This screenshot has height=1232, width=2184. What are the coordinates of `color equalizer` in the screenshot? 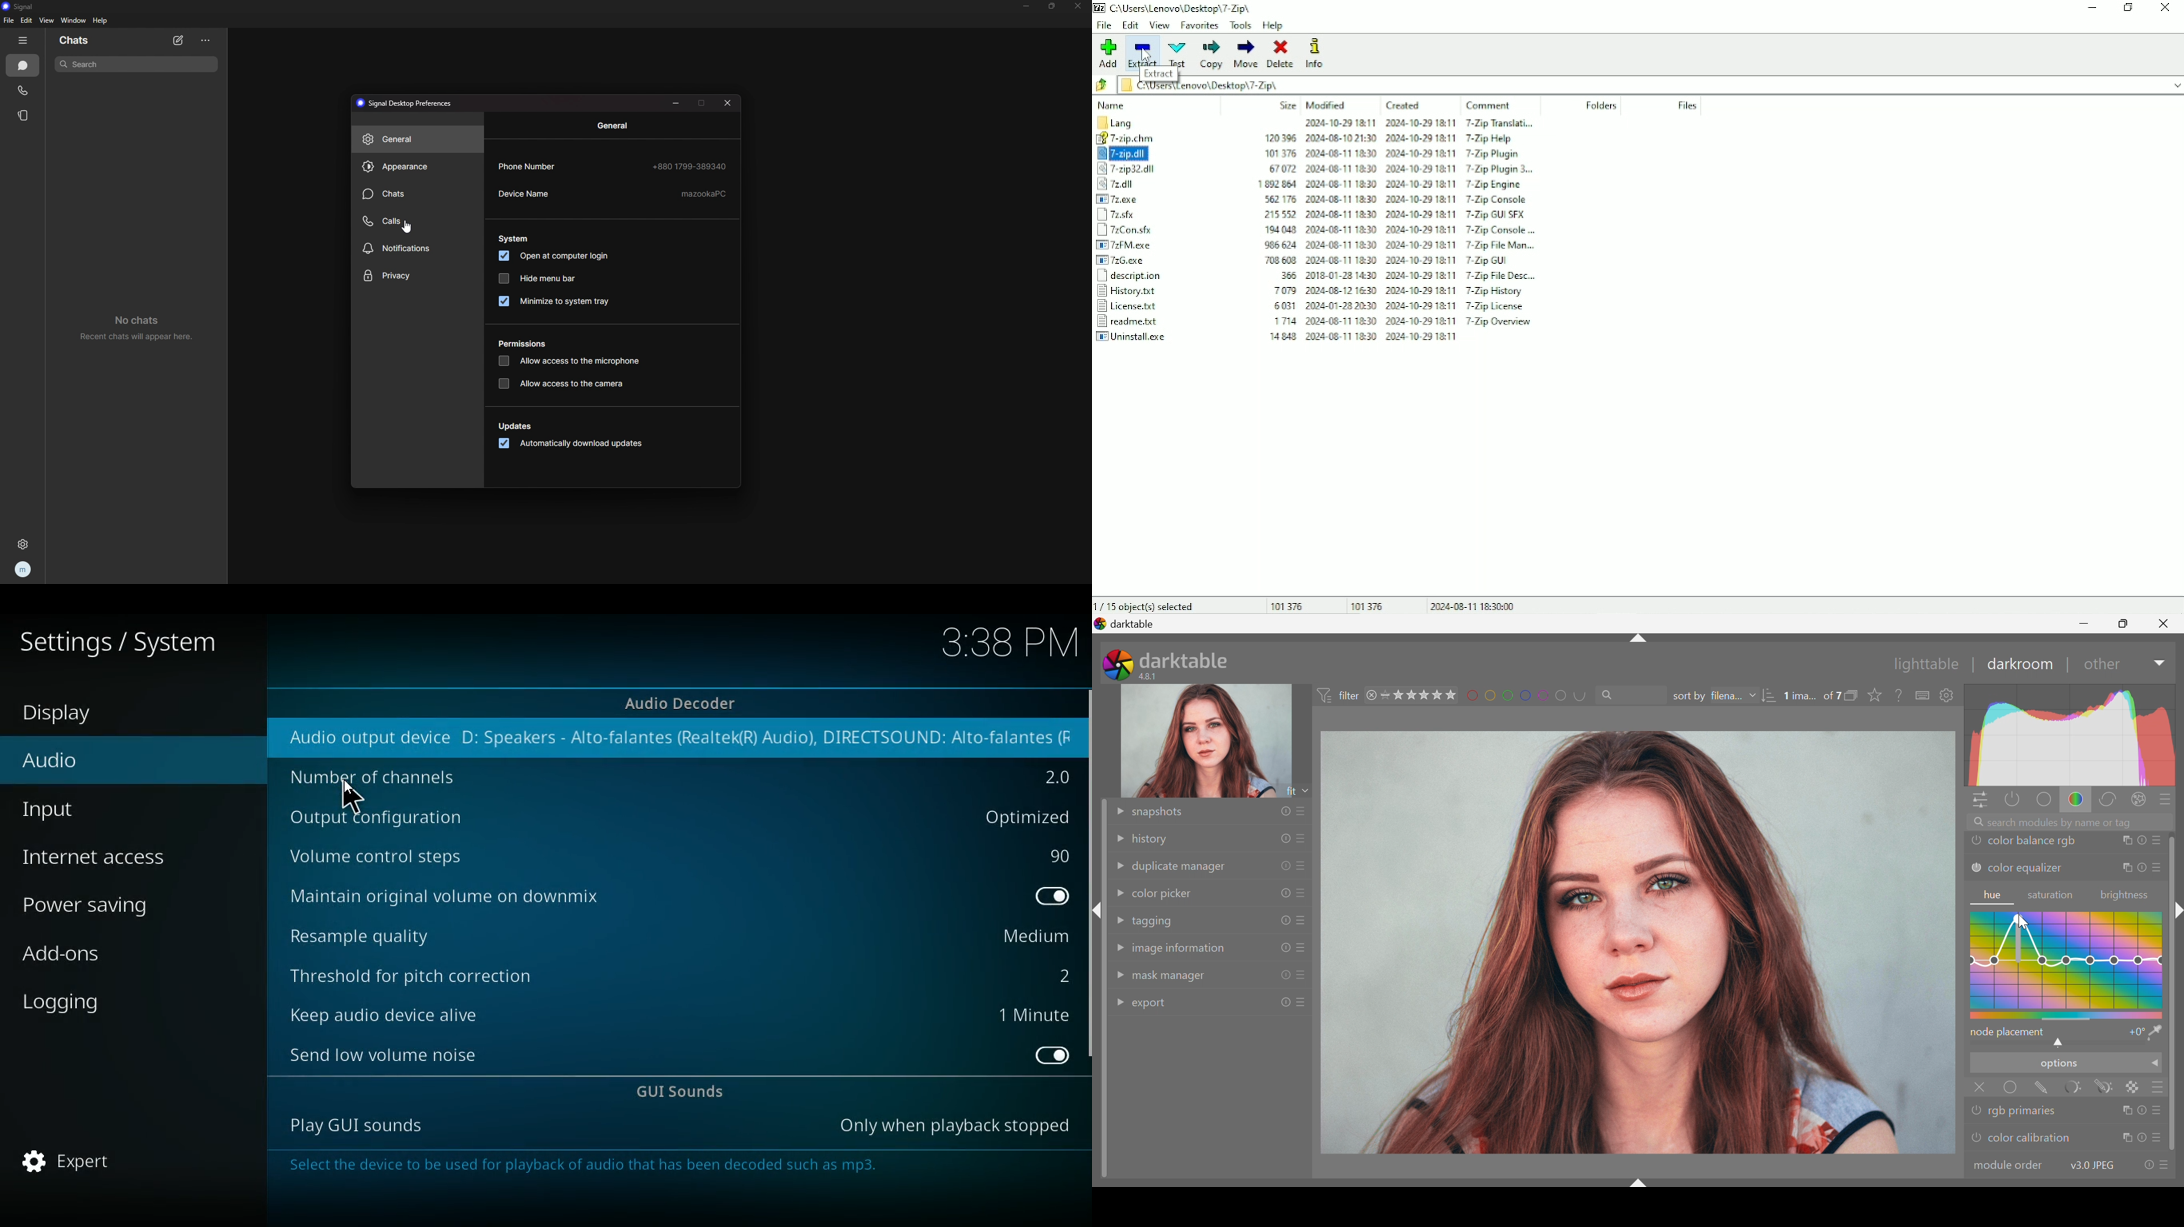 It's located at (2026, 871).